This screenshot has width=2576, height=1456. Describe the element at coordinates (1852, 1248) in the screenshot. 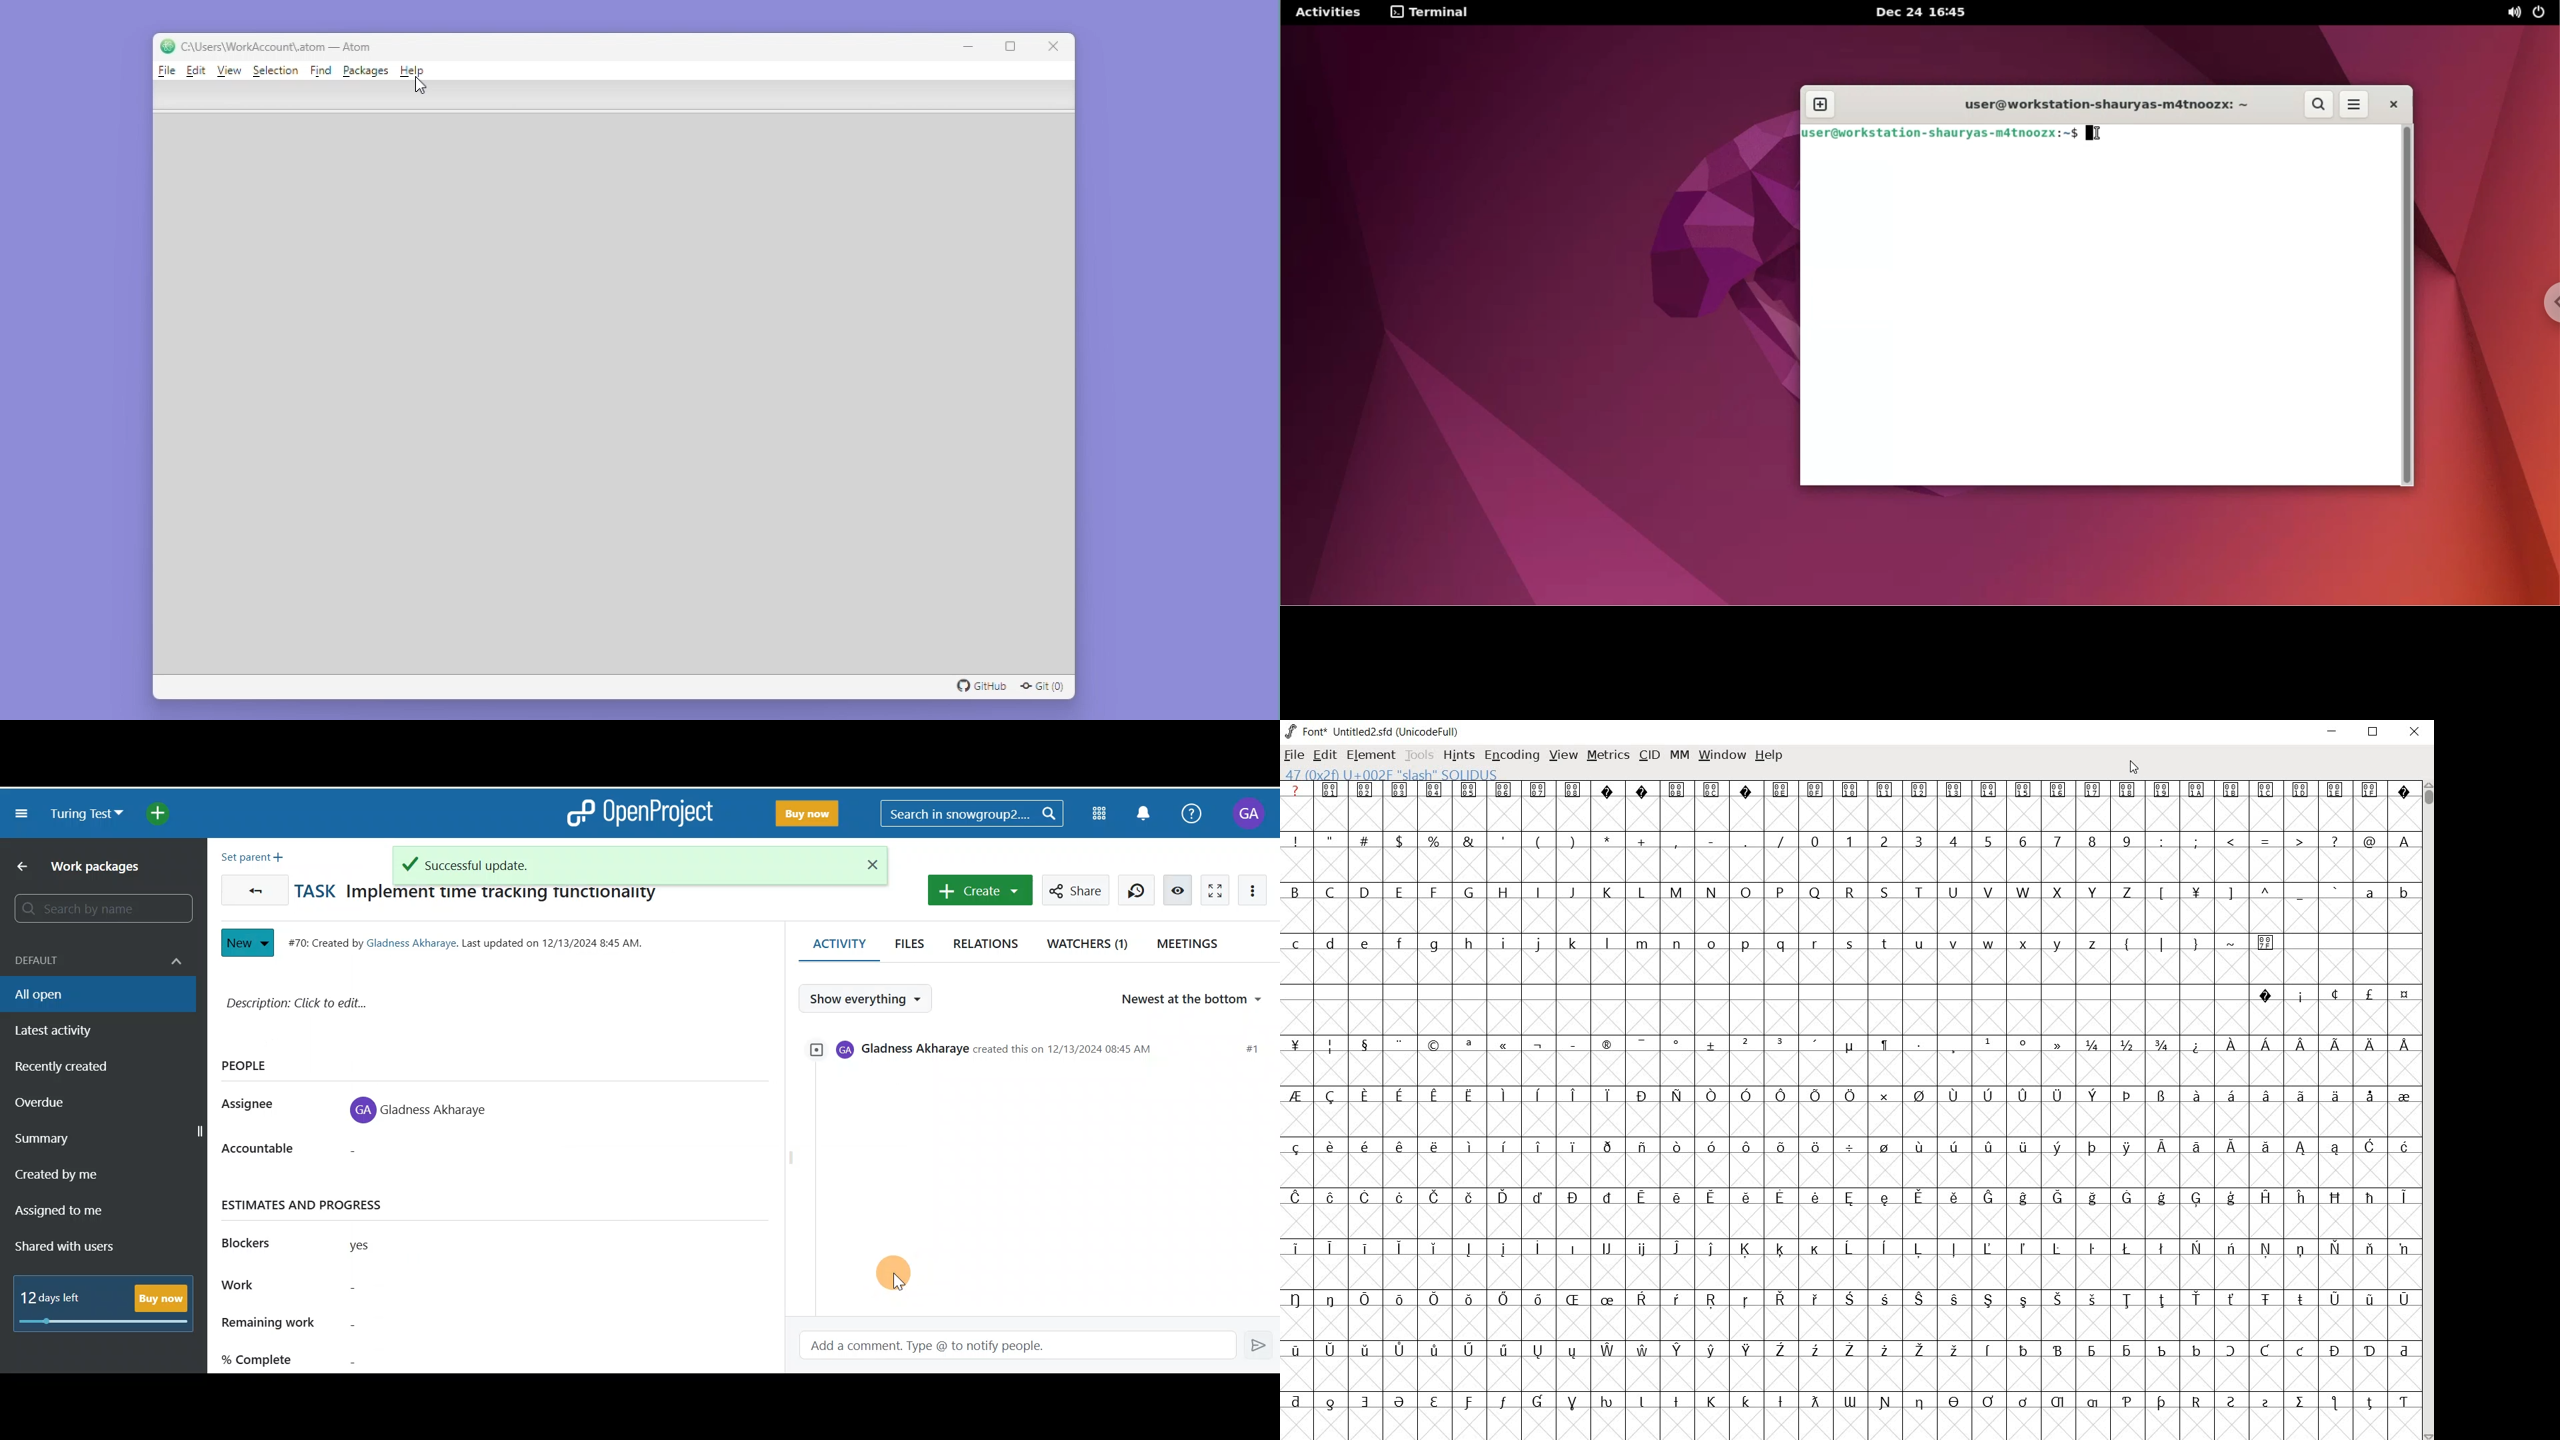

I see `special letters` at that location.